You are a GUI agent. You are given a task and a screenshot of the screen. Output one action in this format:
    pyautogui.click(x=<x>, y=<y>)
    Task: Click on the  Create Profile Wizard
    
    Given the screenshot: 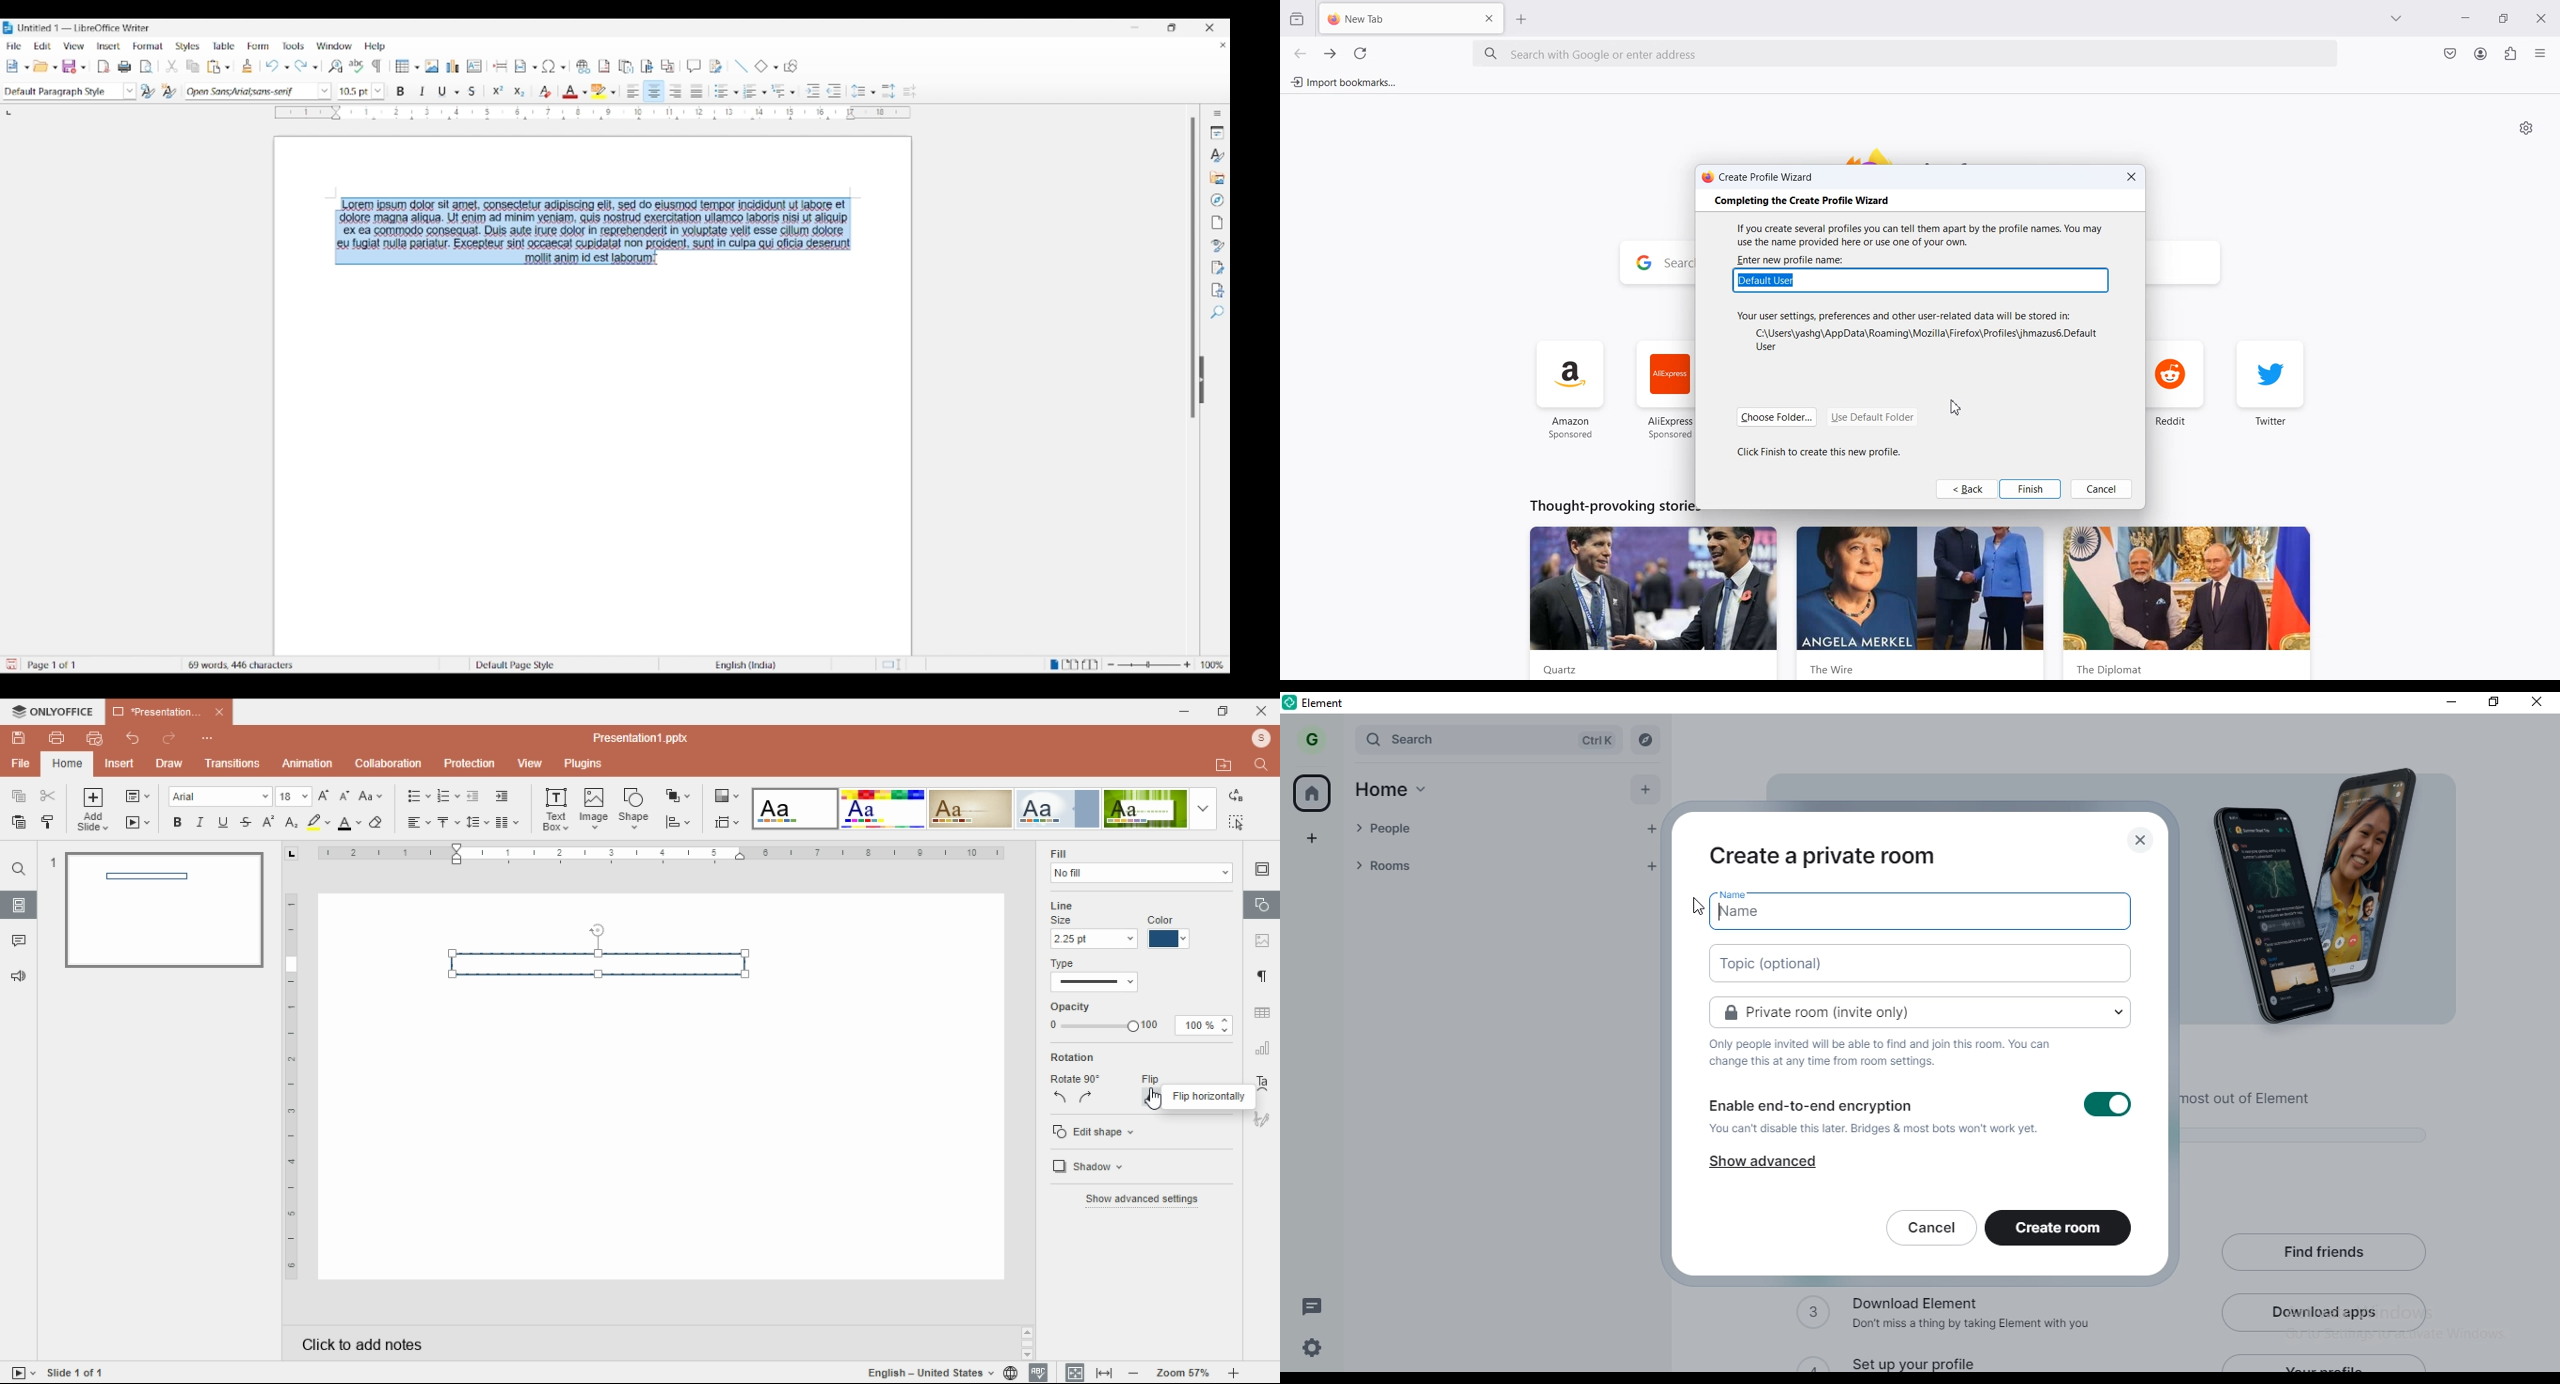 What is the action you would take?
    pyautogui.click(x=1763, y=177)
    